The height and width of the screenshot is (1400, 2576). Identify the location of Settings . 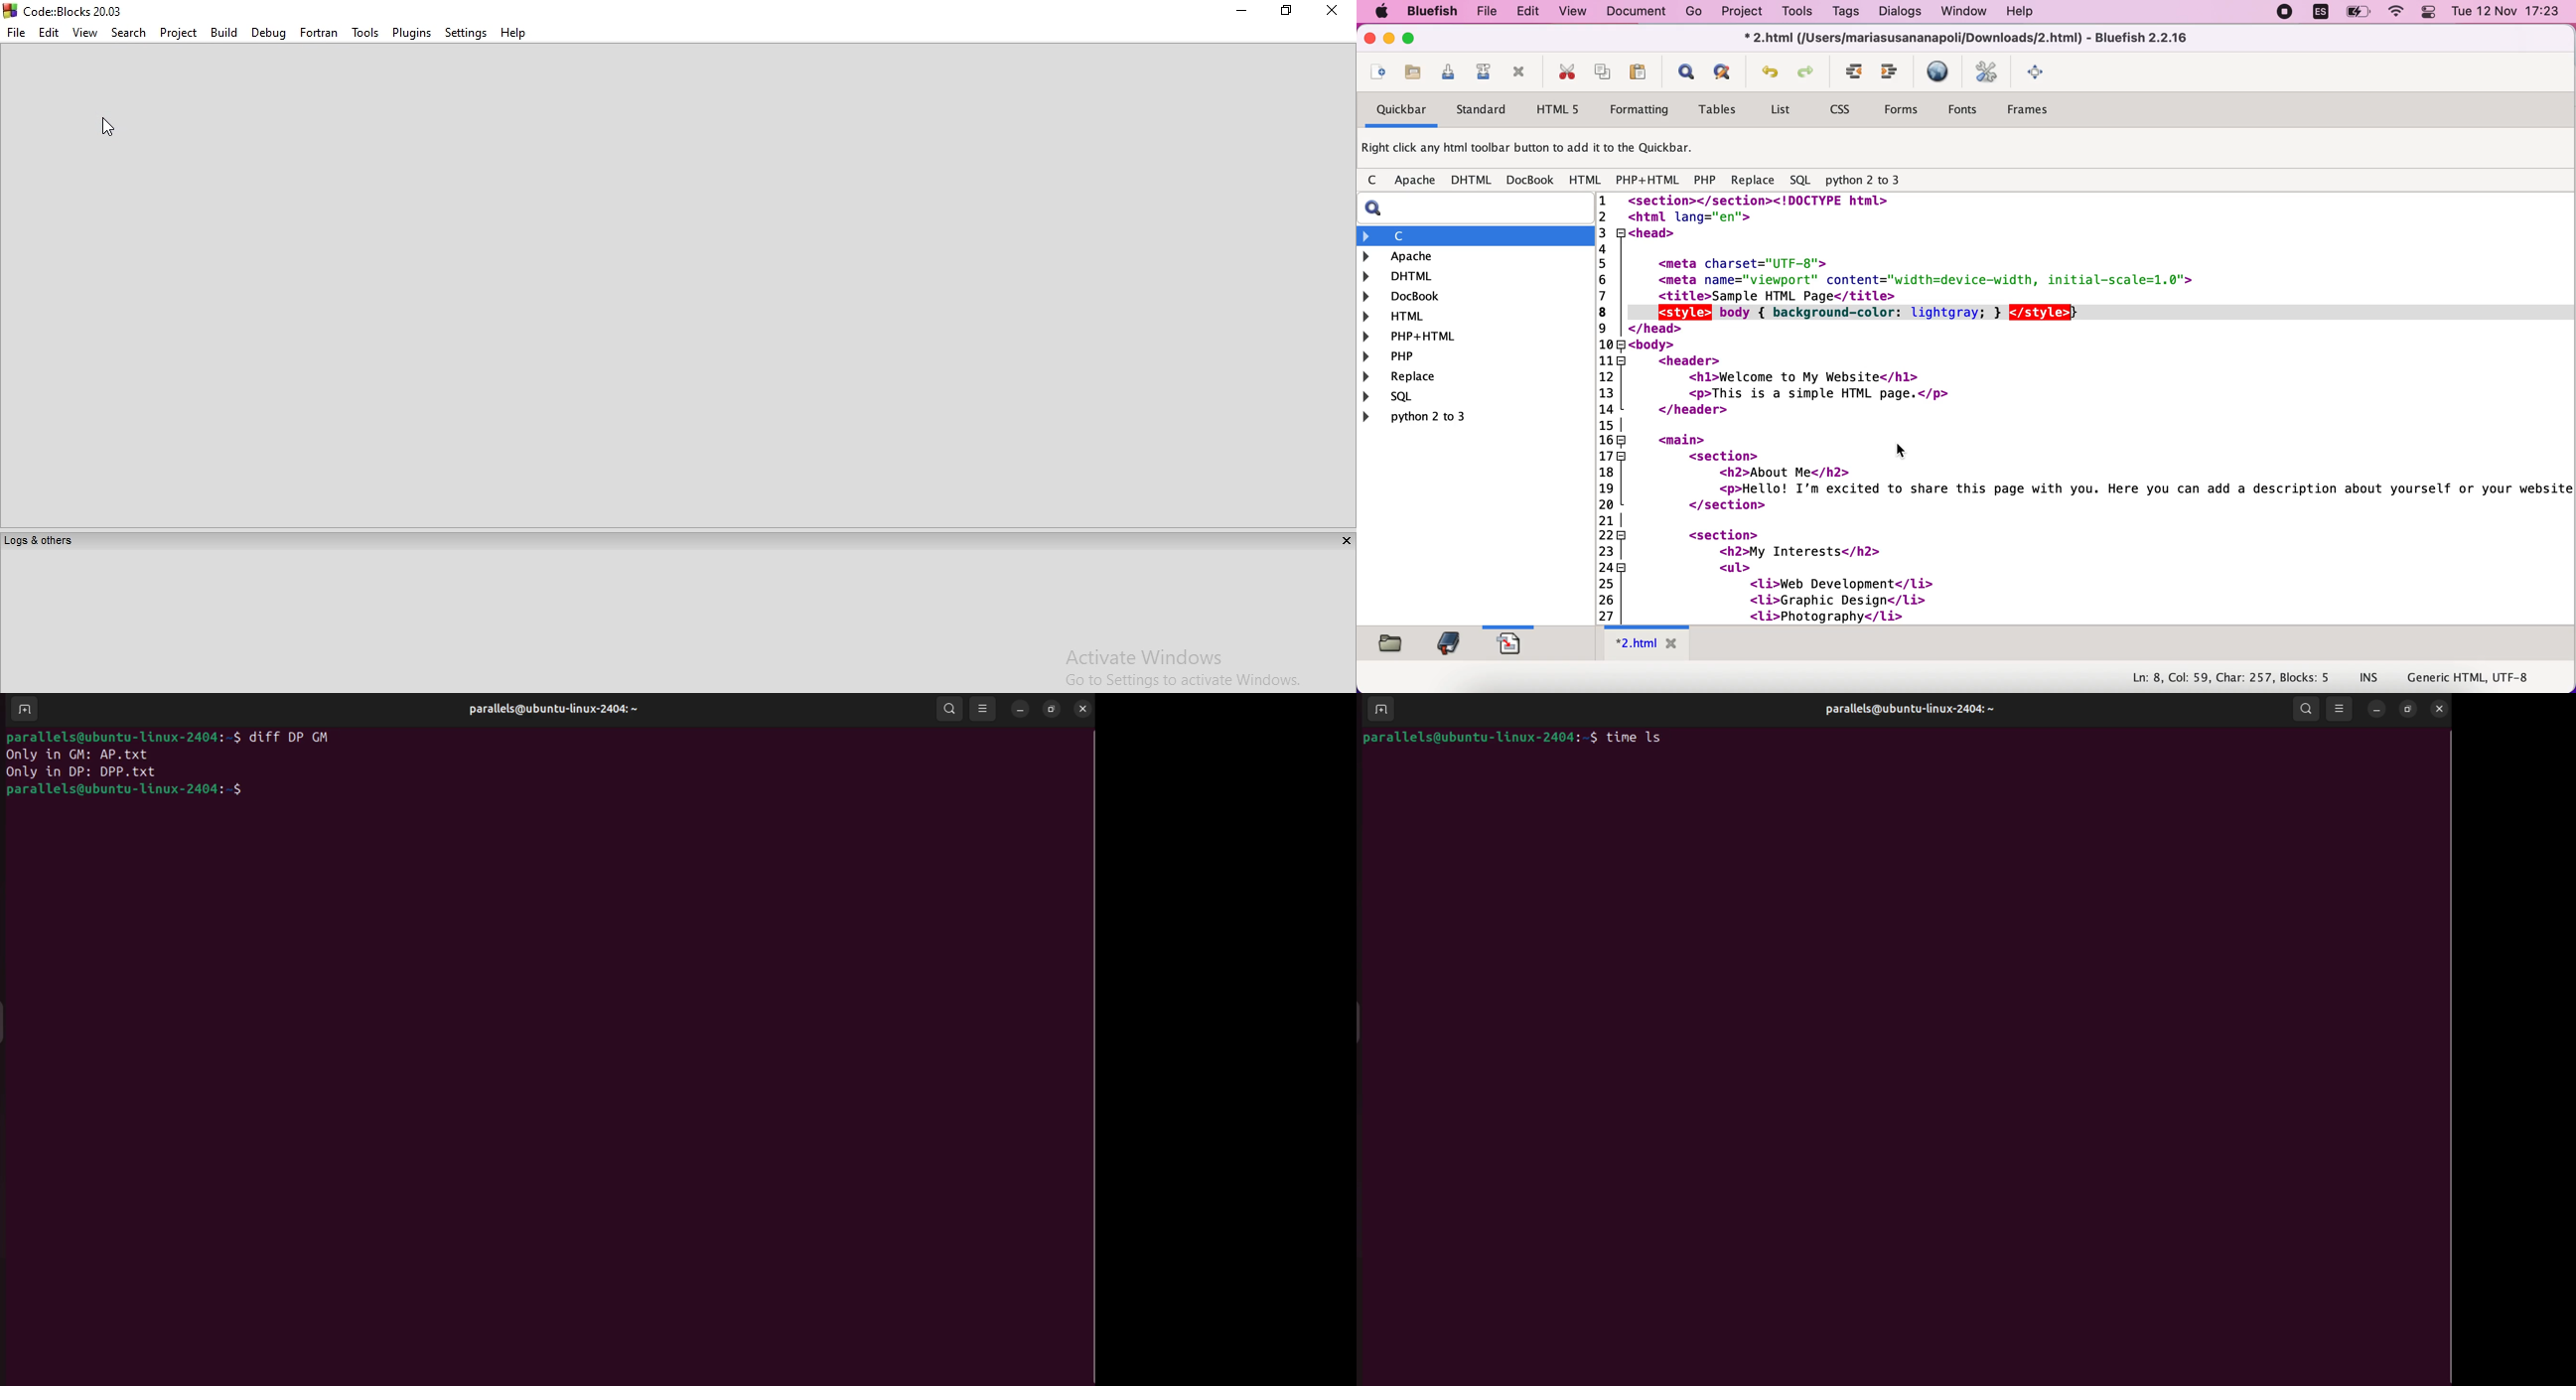
(466, 32).